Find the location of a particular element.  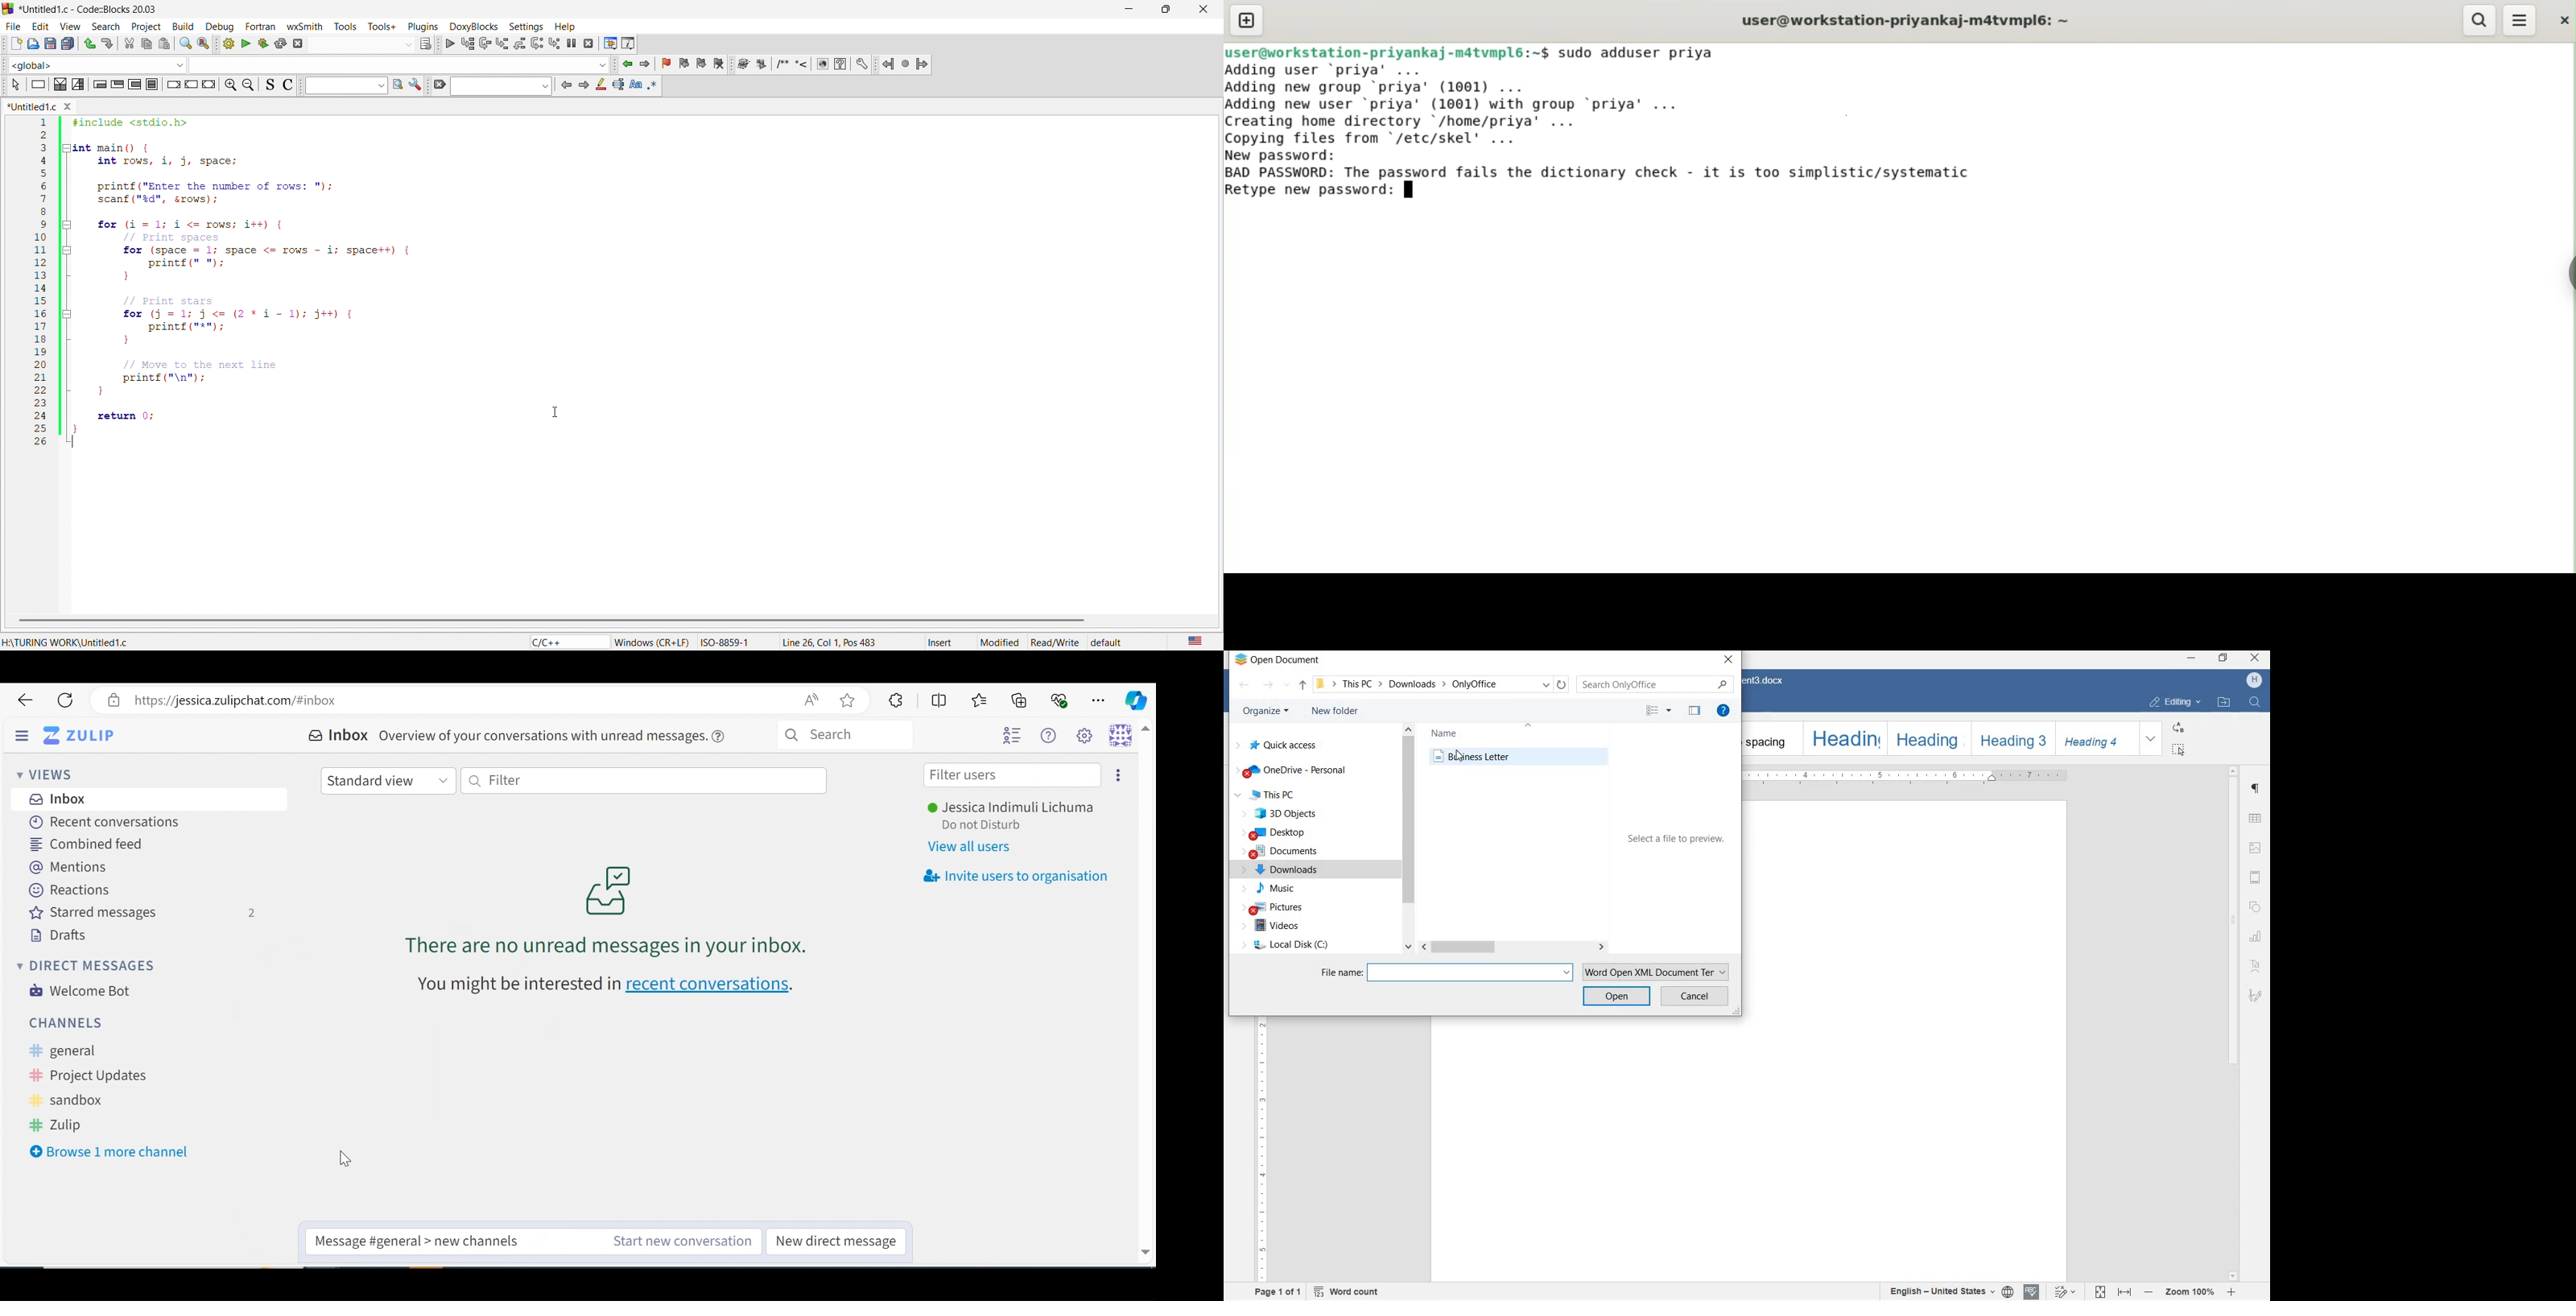

select all is located at coordinates (2178, 750).